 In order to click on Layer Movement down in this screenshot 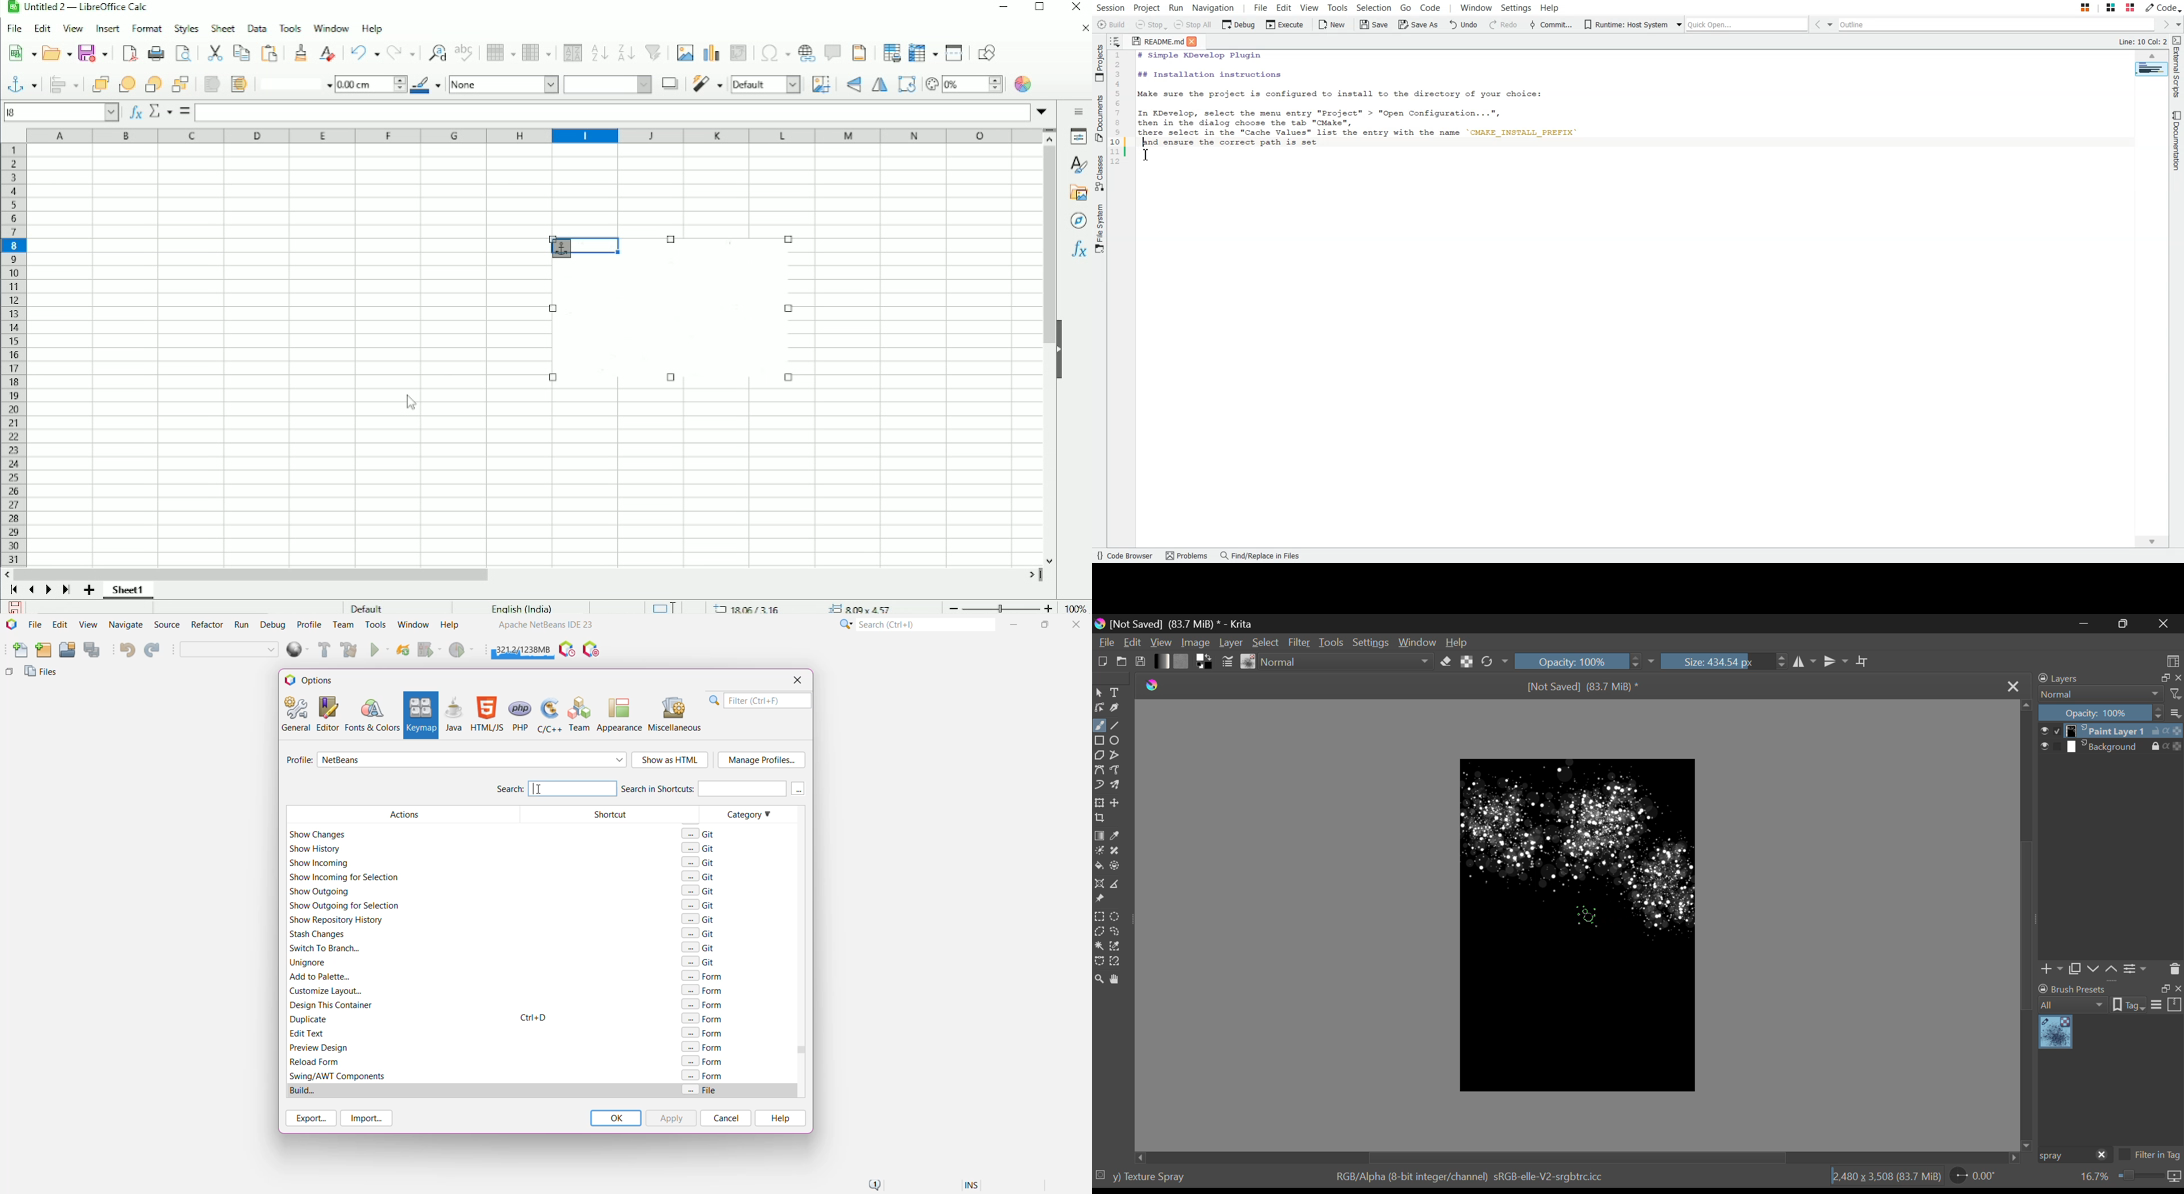, I will do `click(2094, 970)`.